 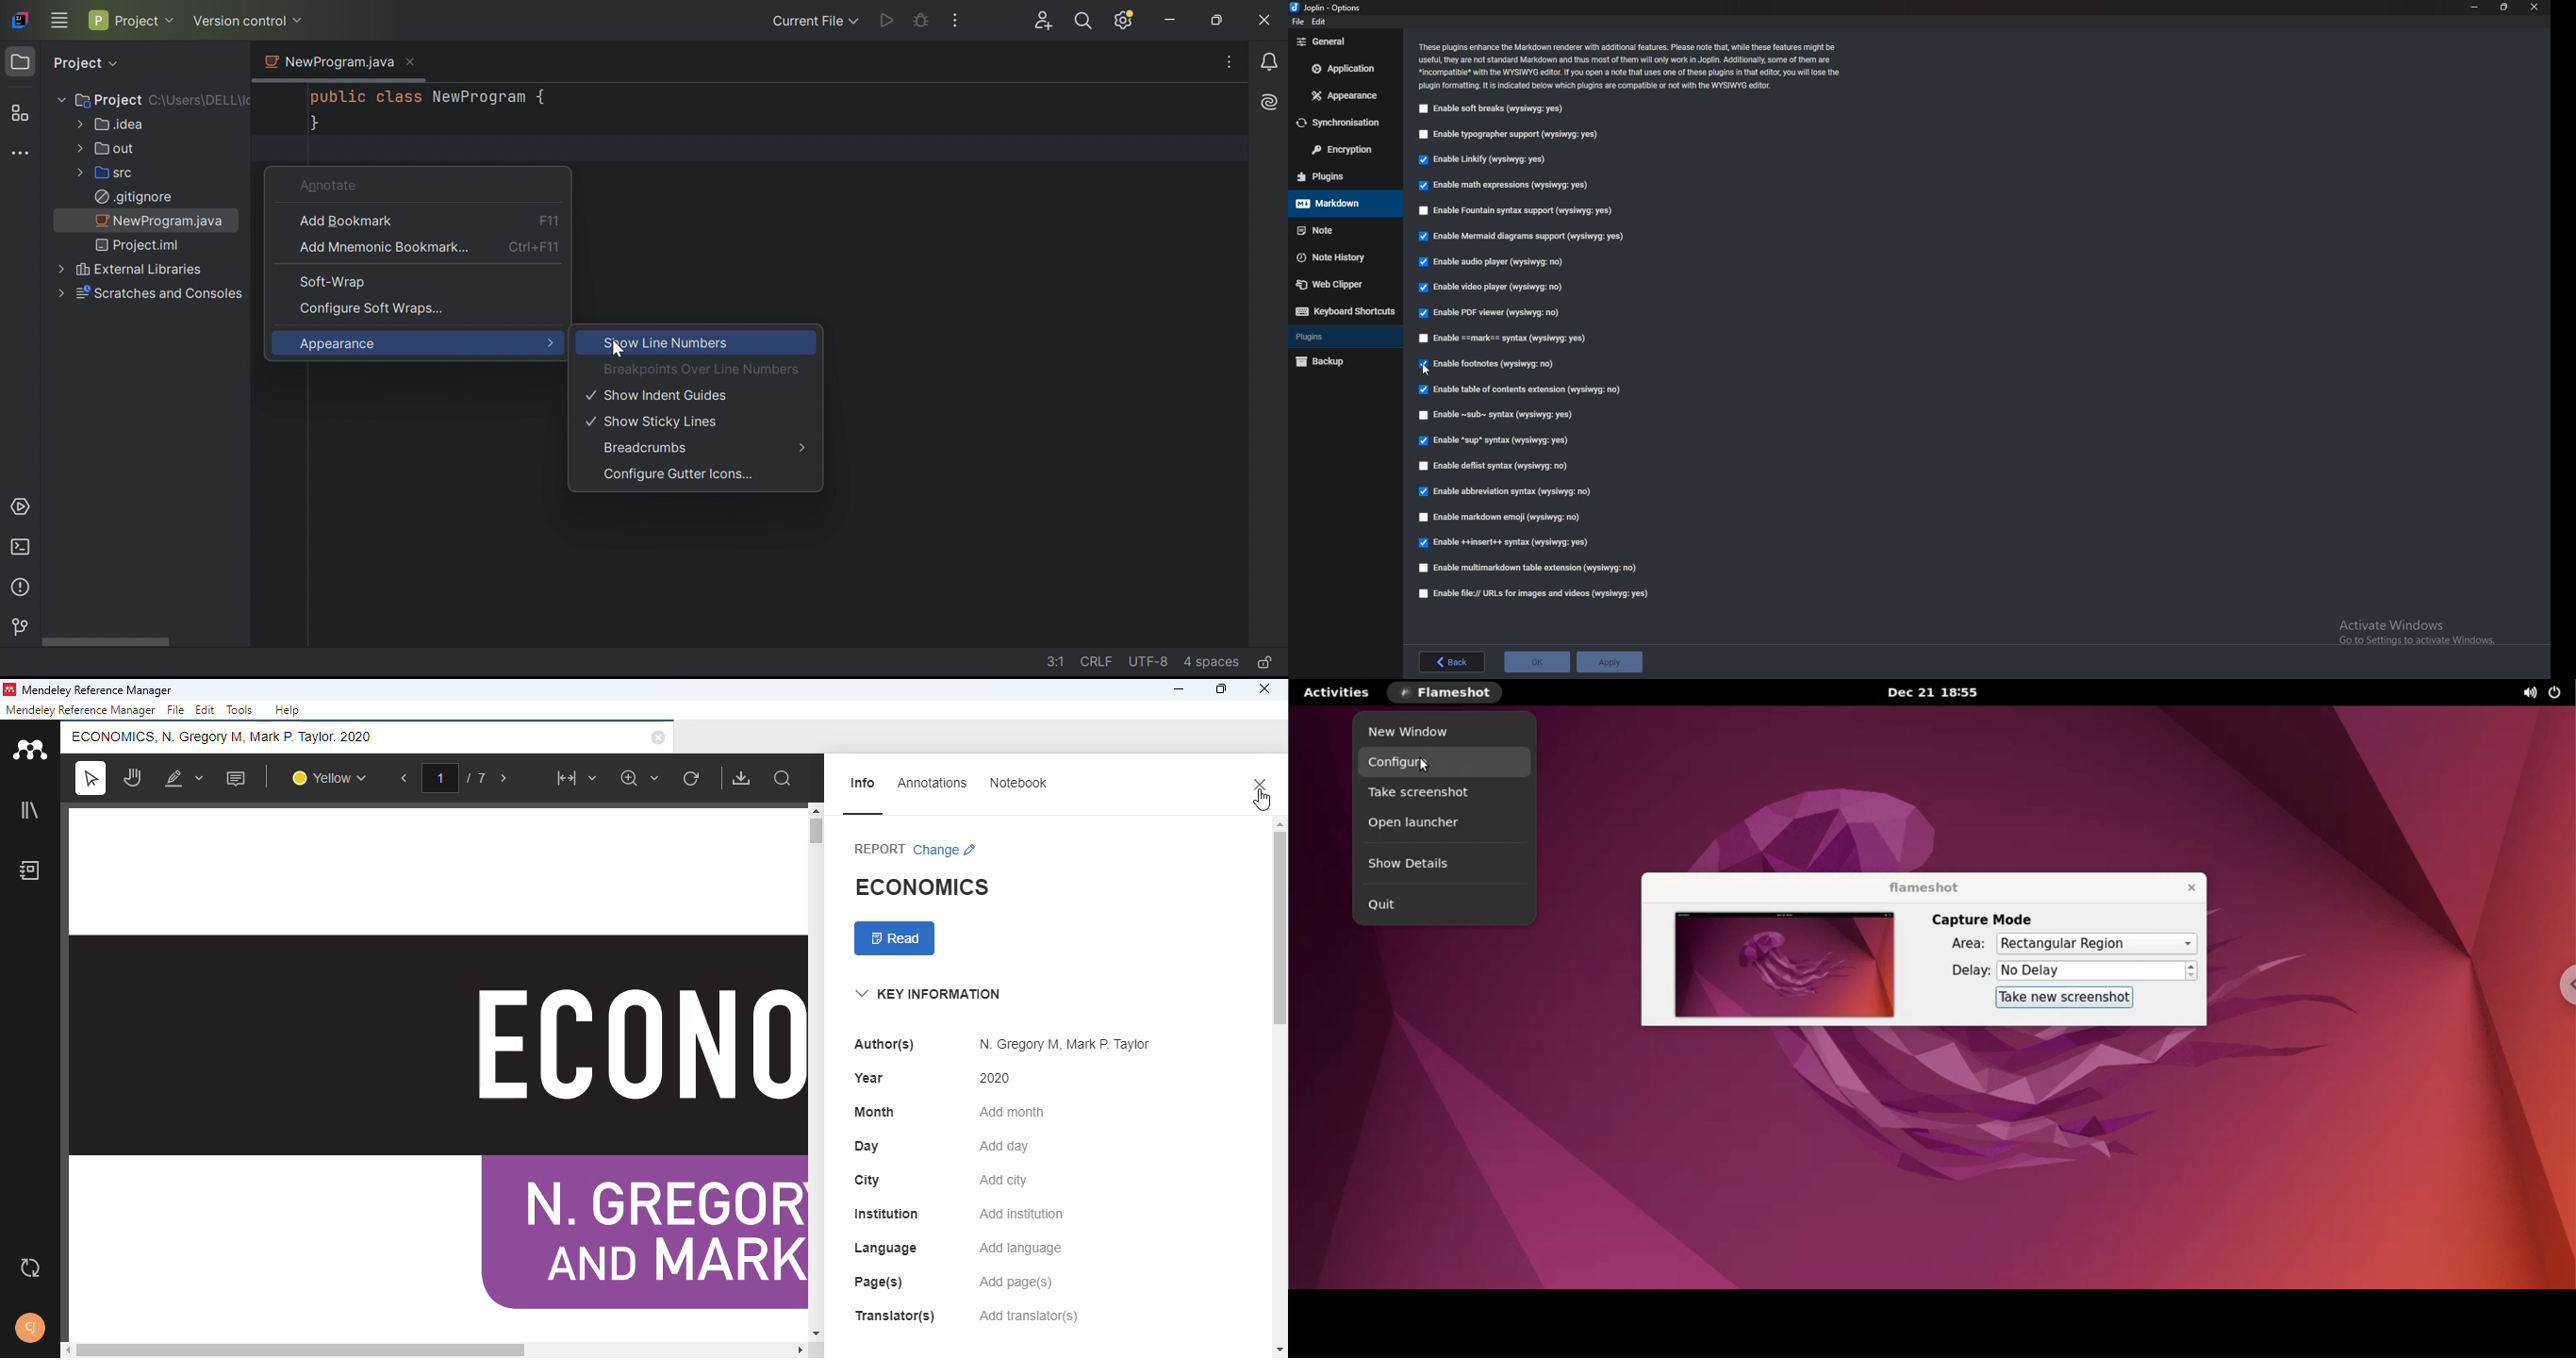 I want to click on search, so click(x=783, y=779).